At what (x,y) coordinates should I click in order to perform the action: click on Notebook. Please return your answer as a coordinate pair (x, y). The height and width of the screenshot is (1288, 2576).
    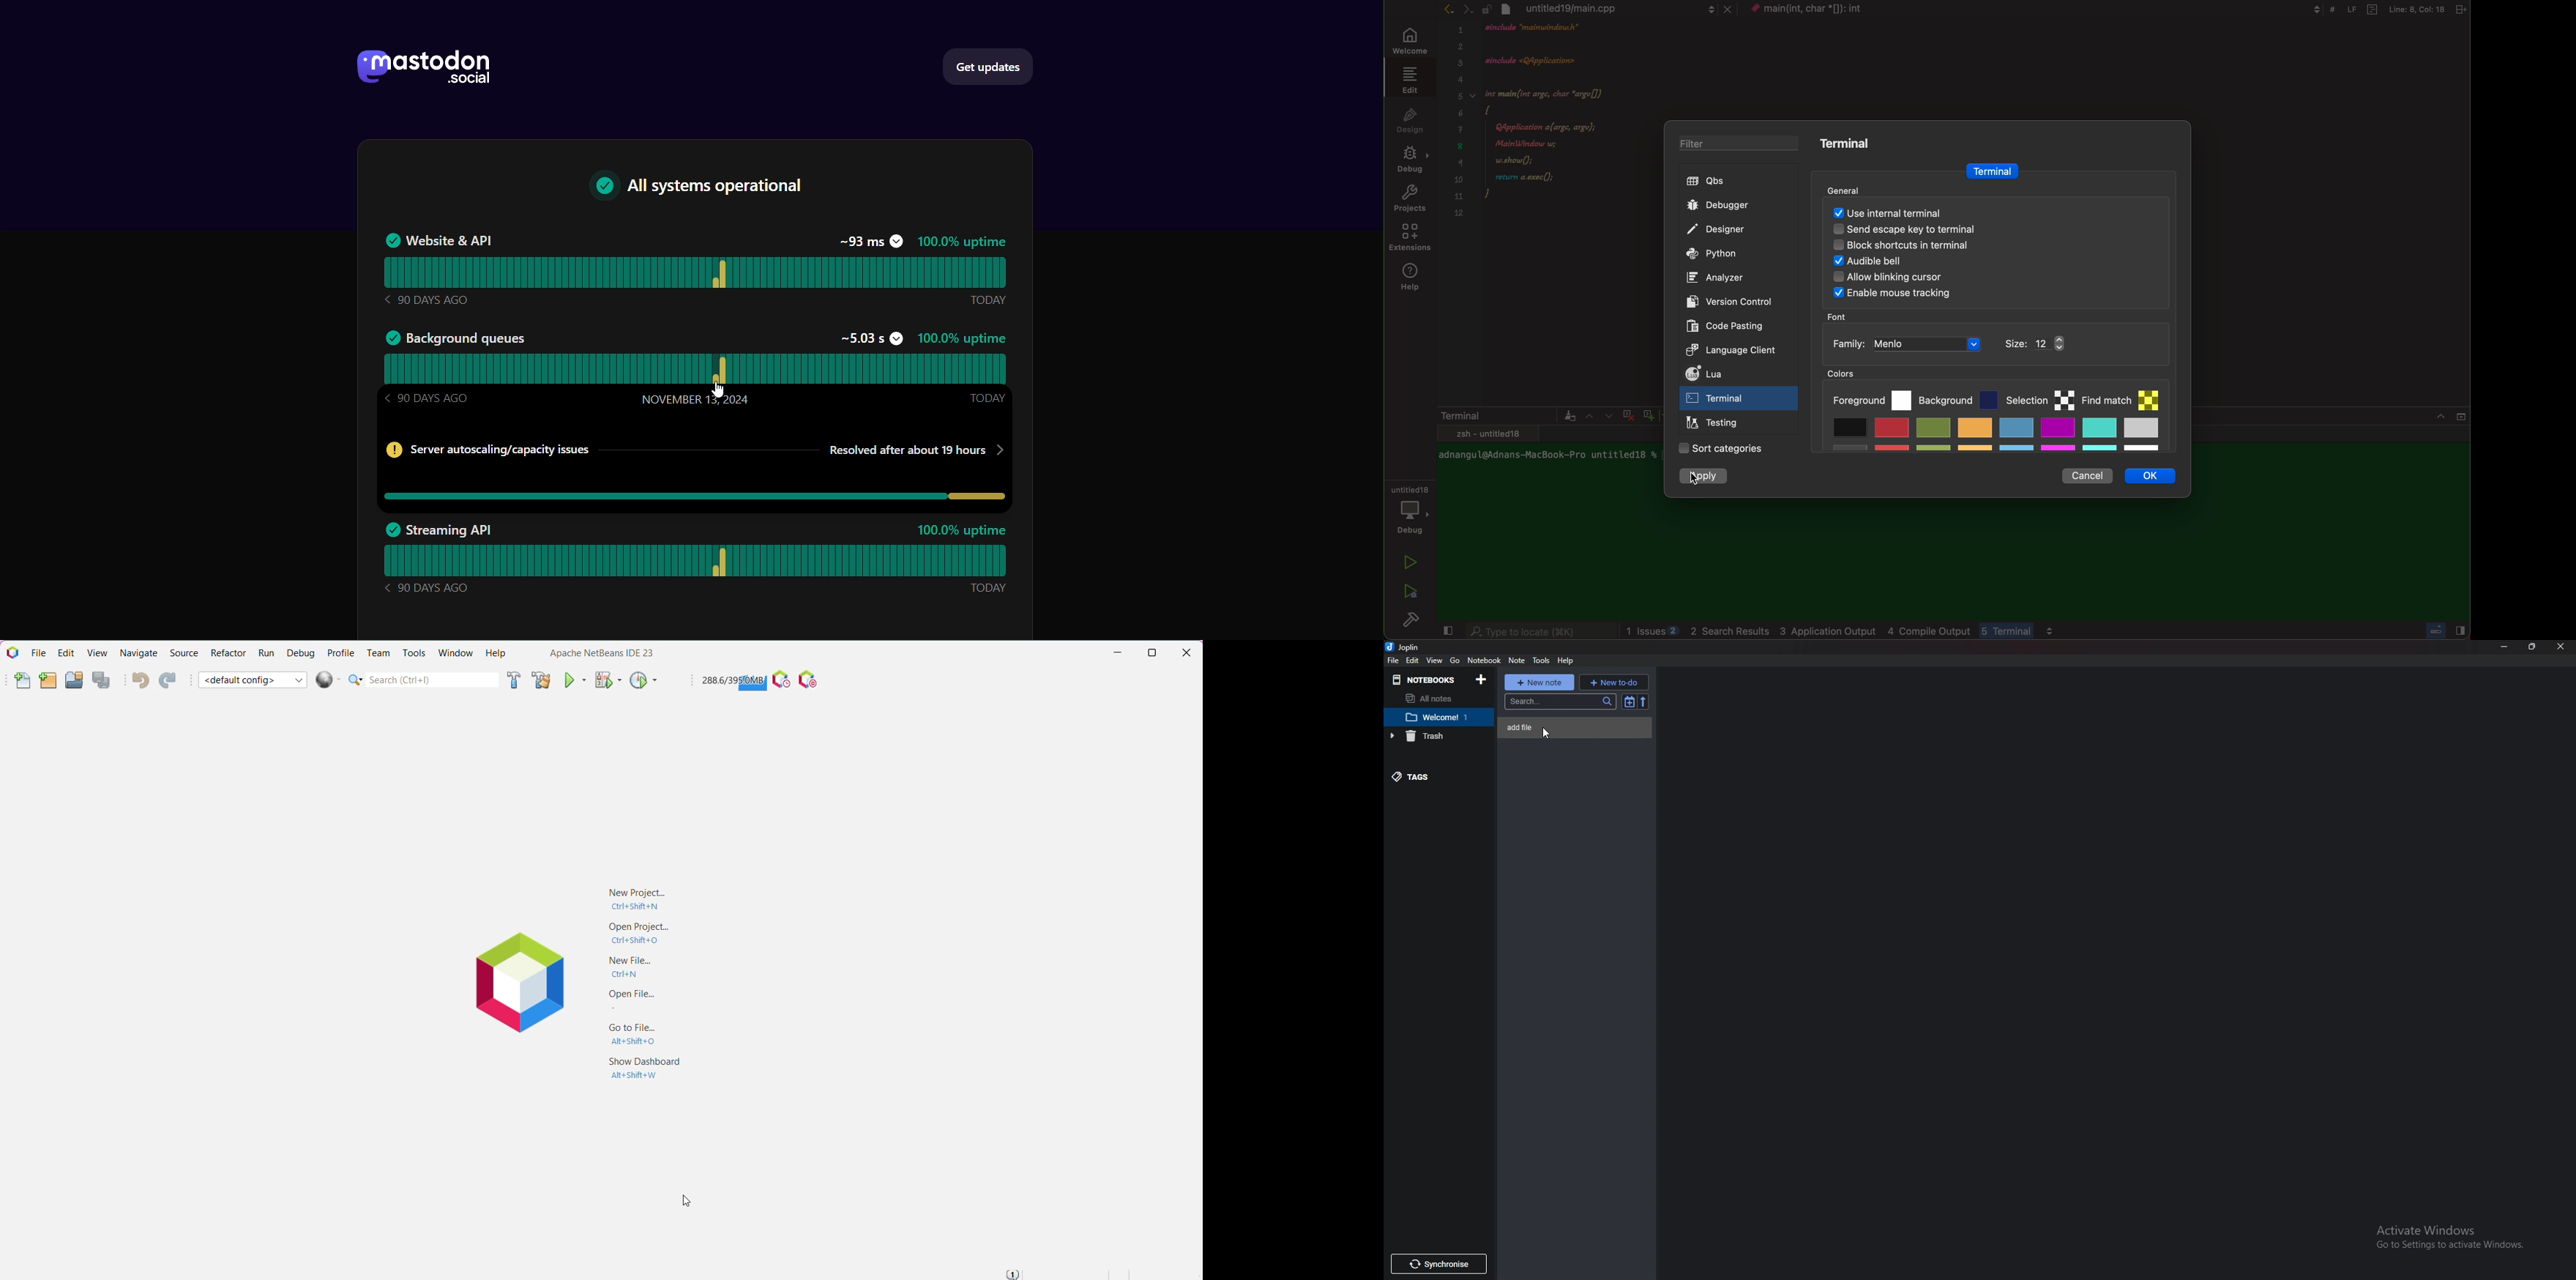
    Looking at the image, I should click on (1443, 716).